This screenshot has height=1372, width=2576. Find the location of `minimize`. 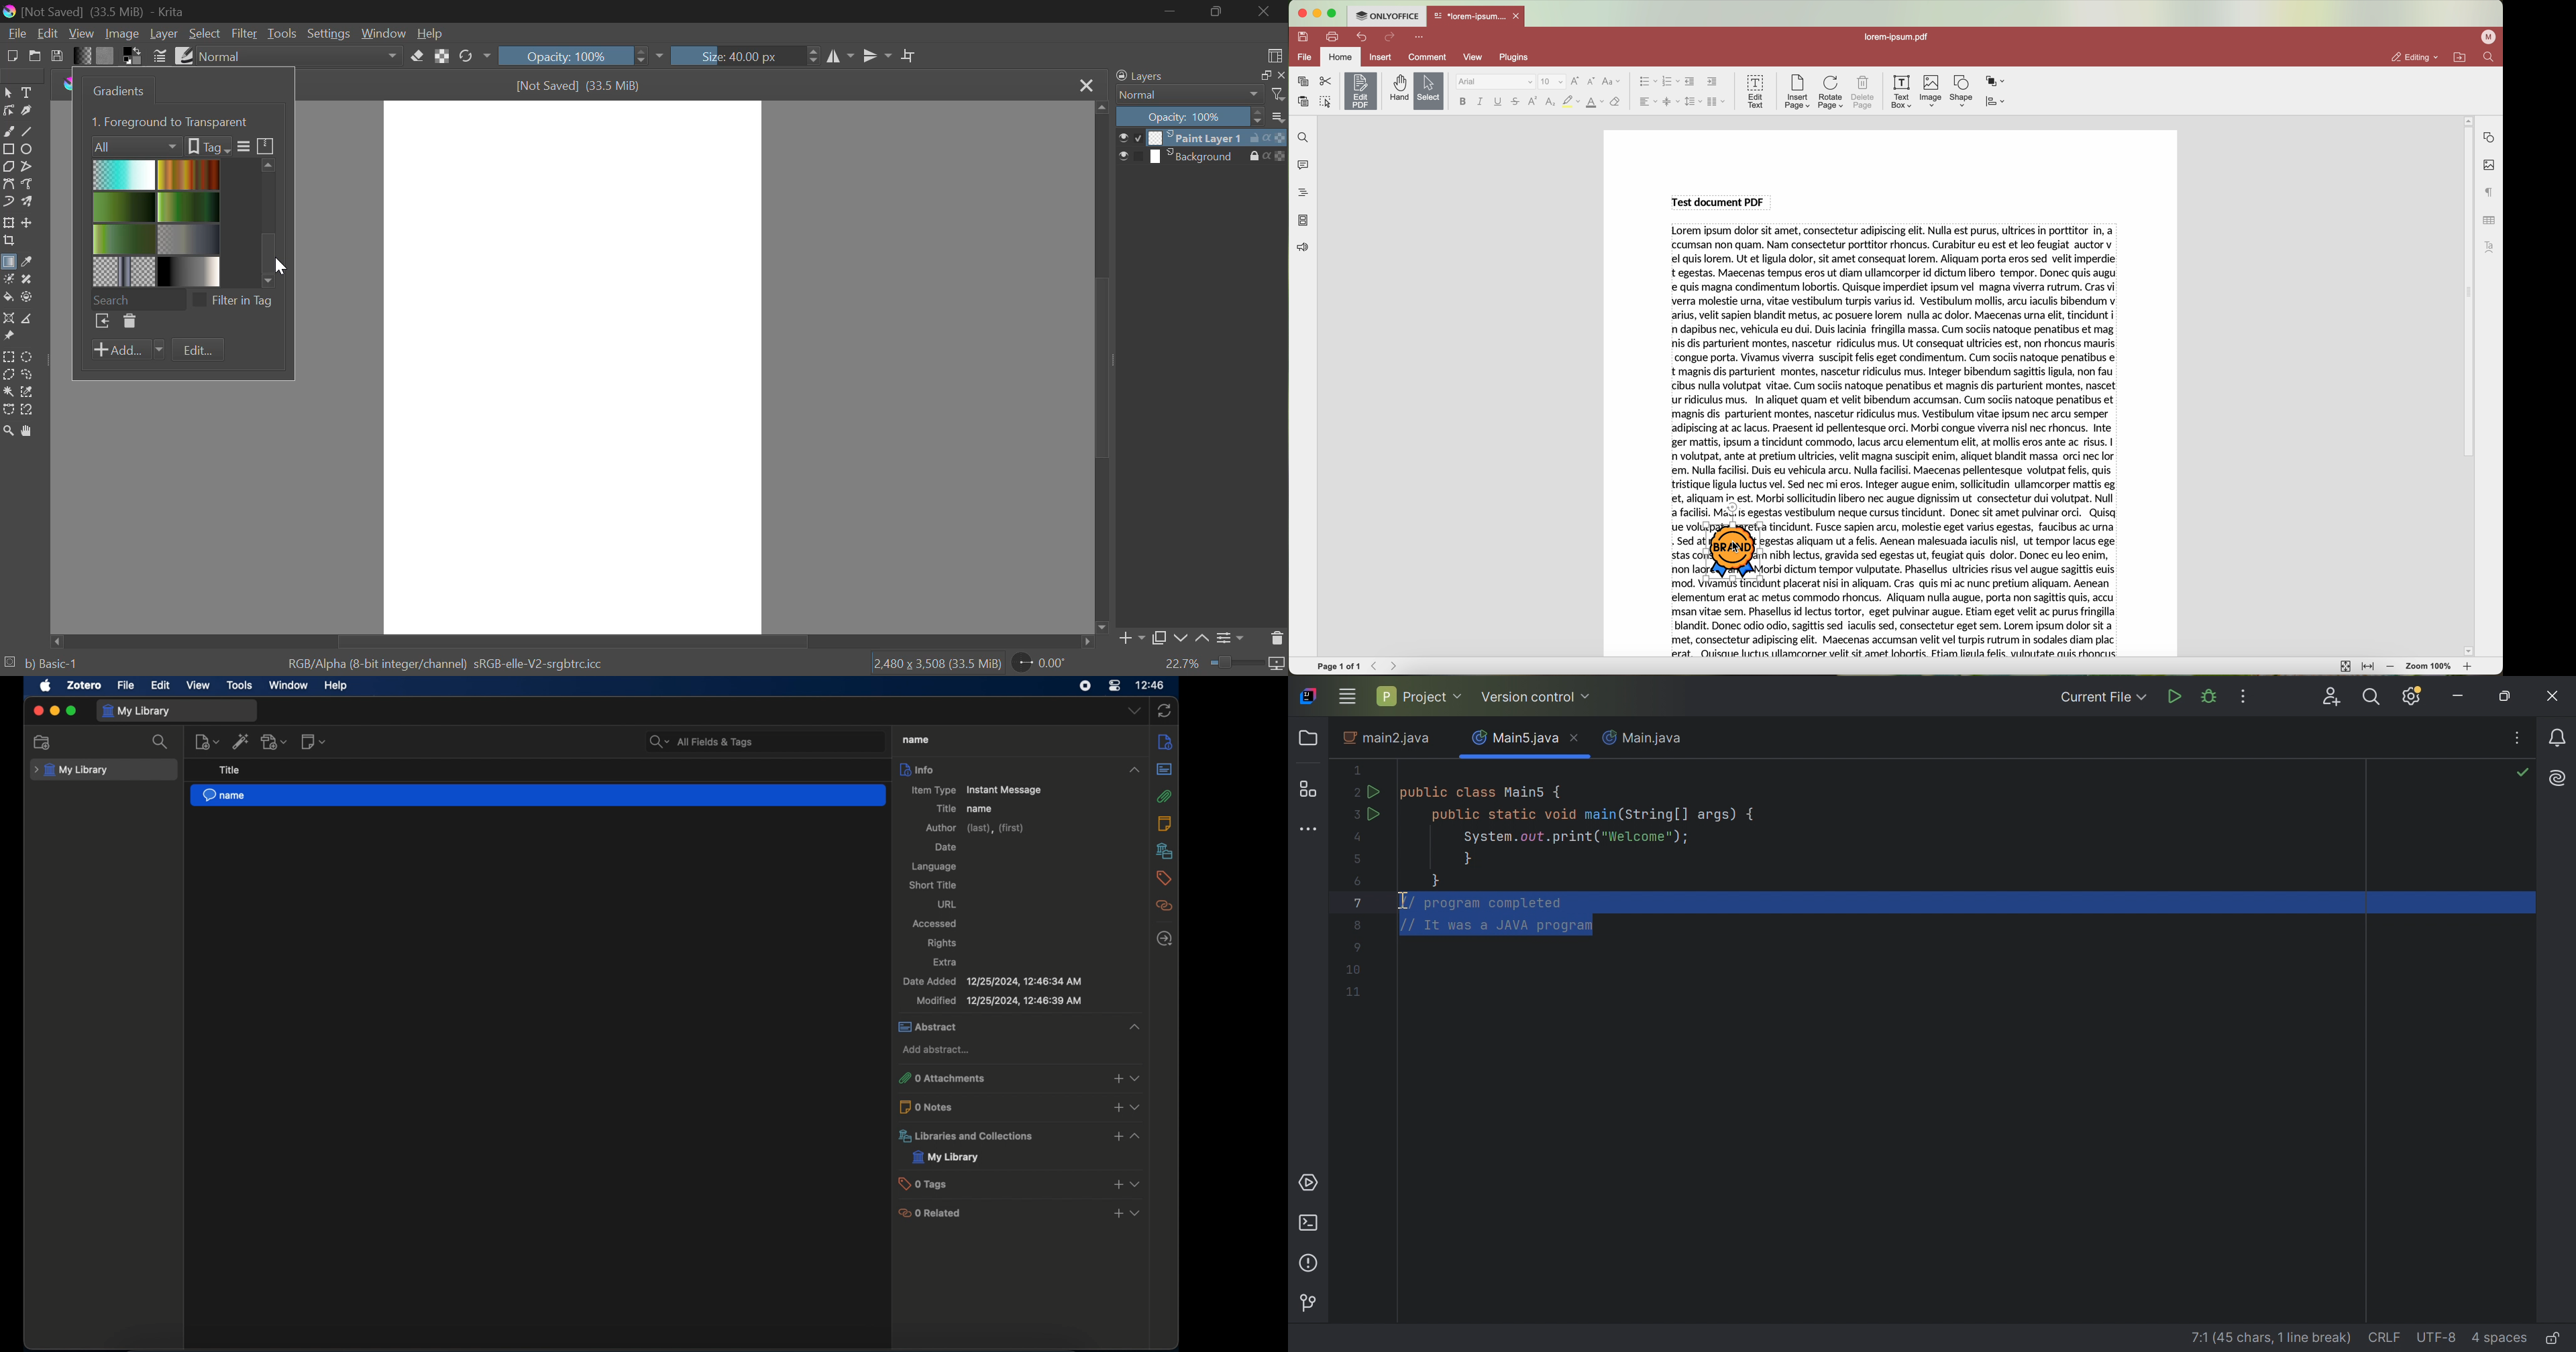

minimize is located at coordinates (1316, 13).